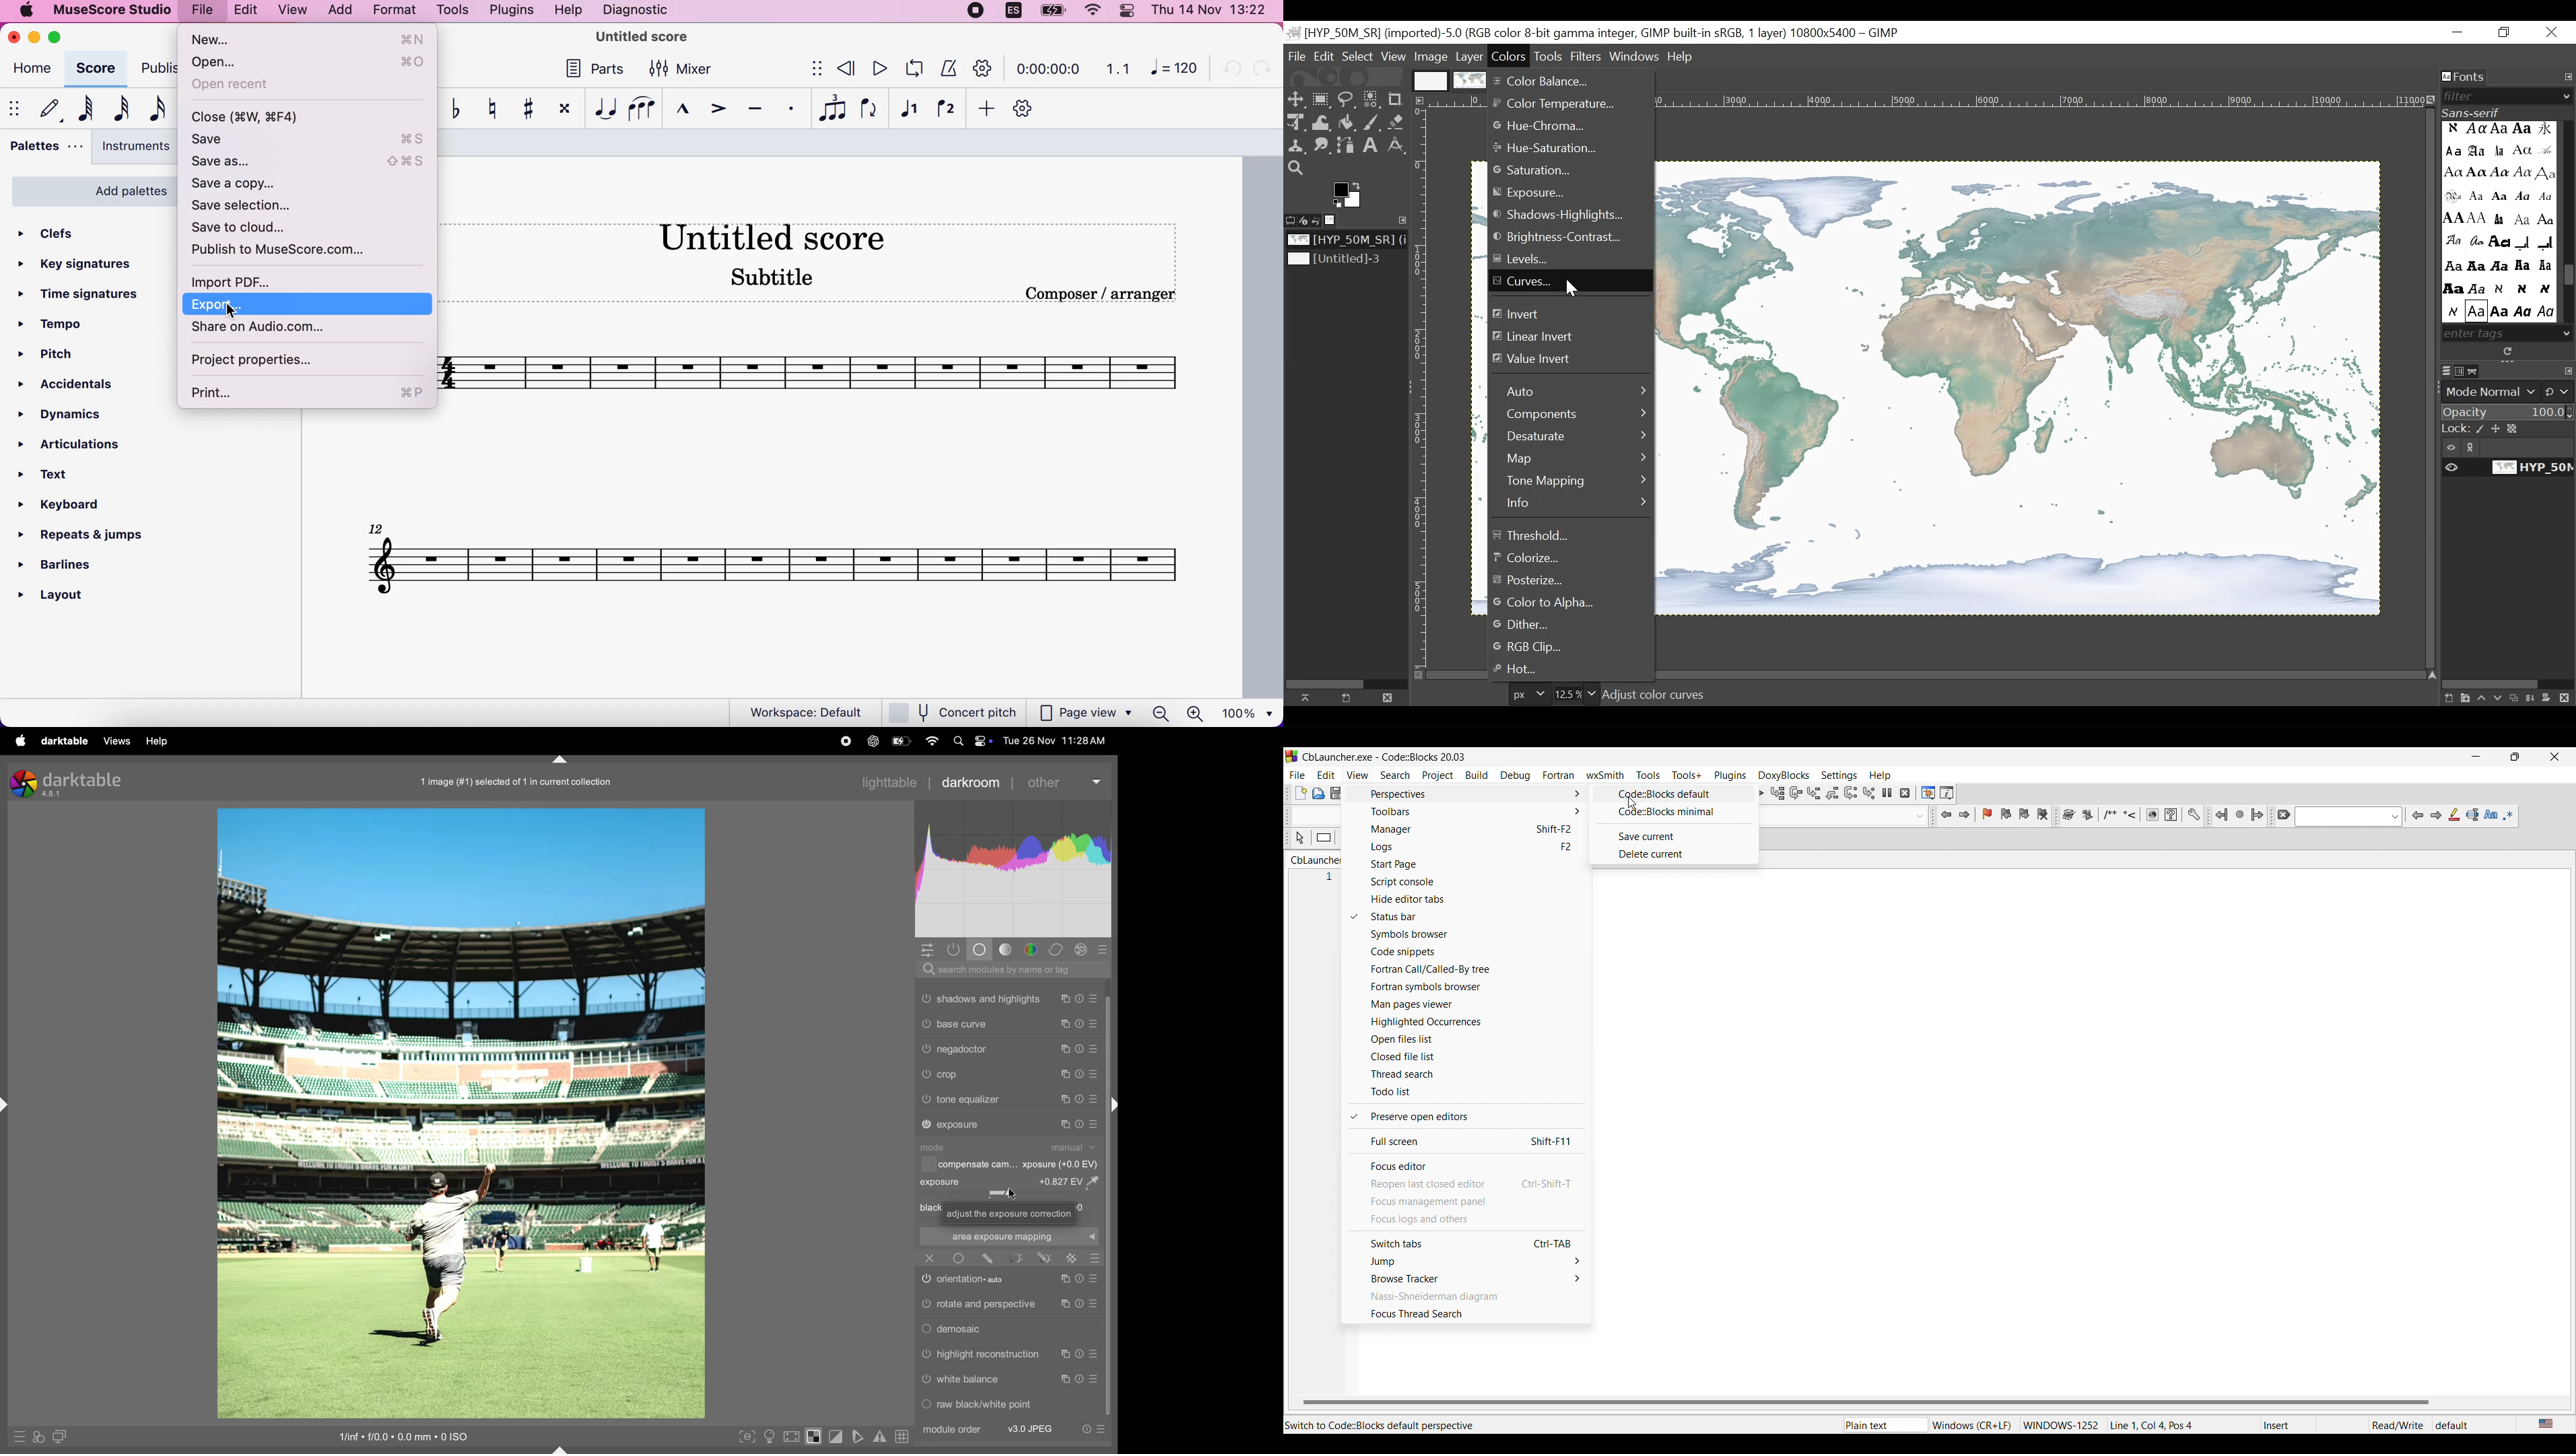 Image resolution: width=2576 pixels, height=1456 pixels. What do you see at coordinates (83, 779) in the screenshot?
I see `darktable` at bounding box center [83, 779].